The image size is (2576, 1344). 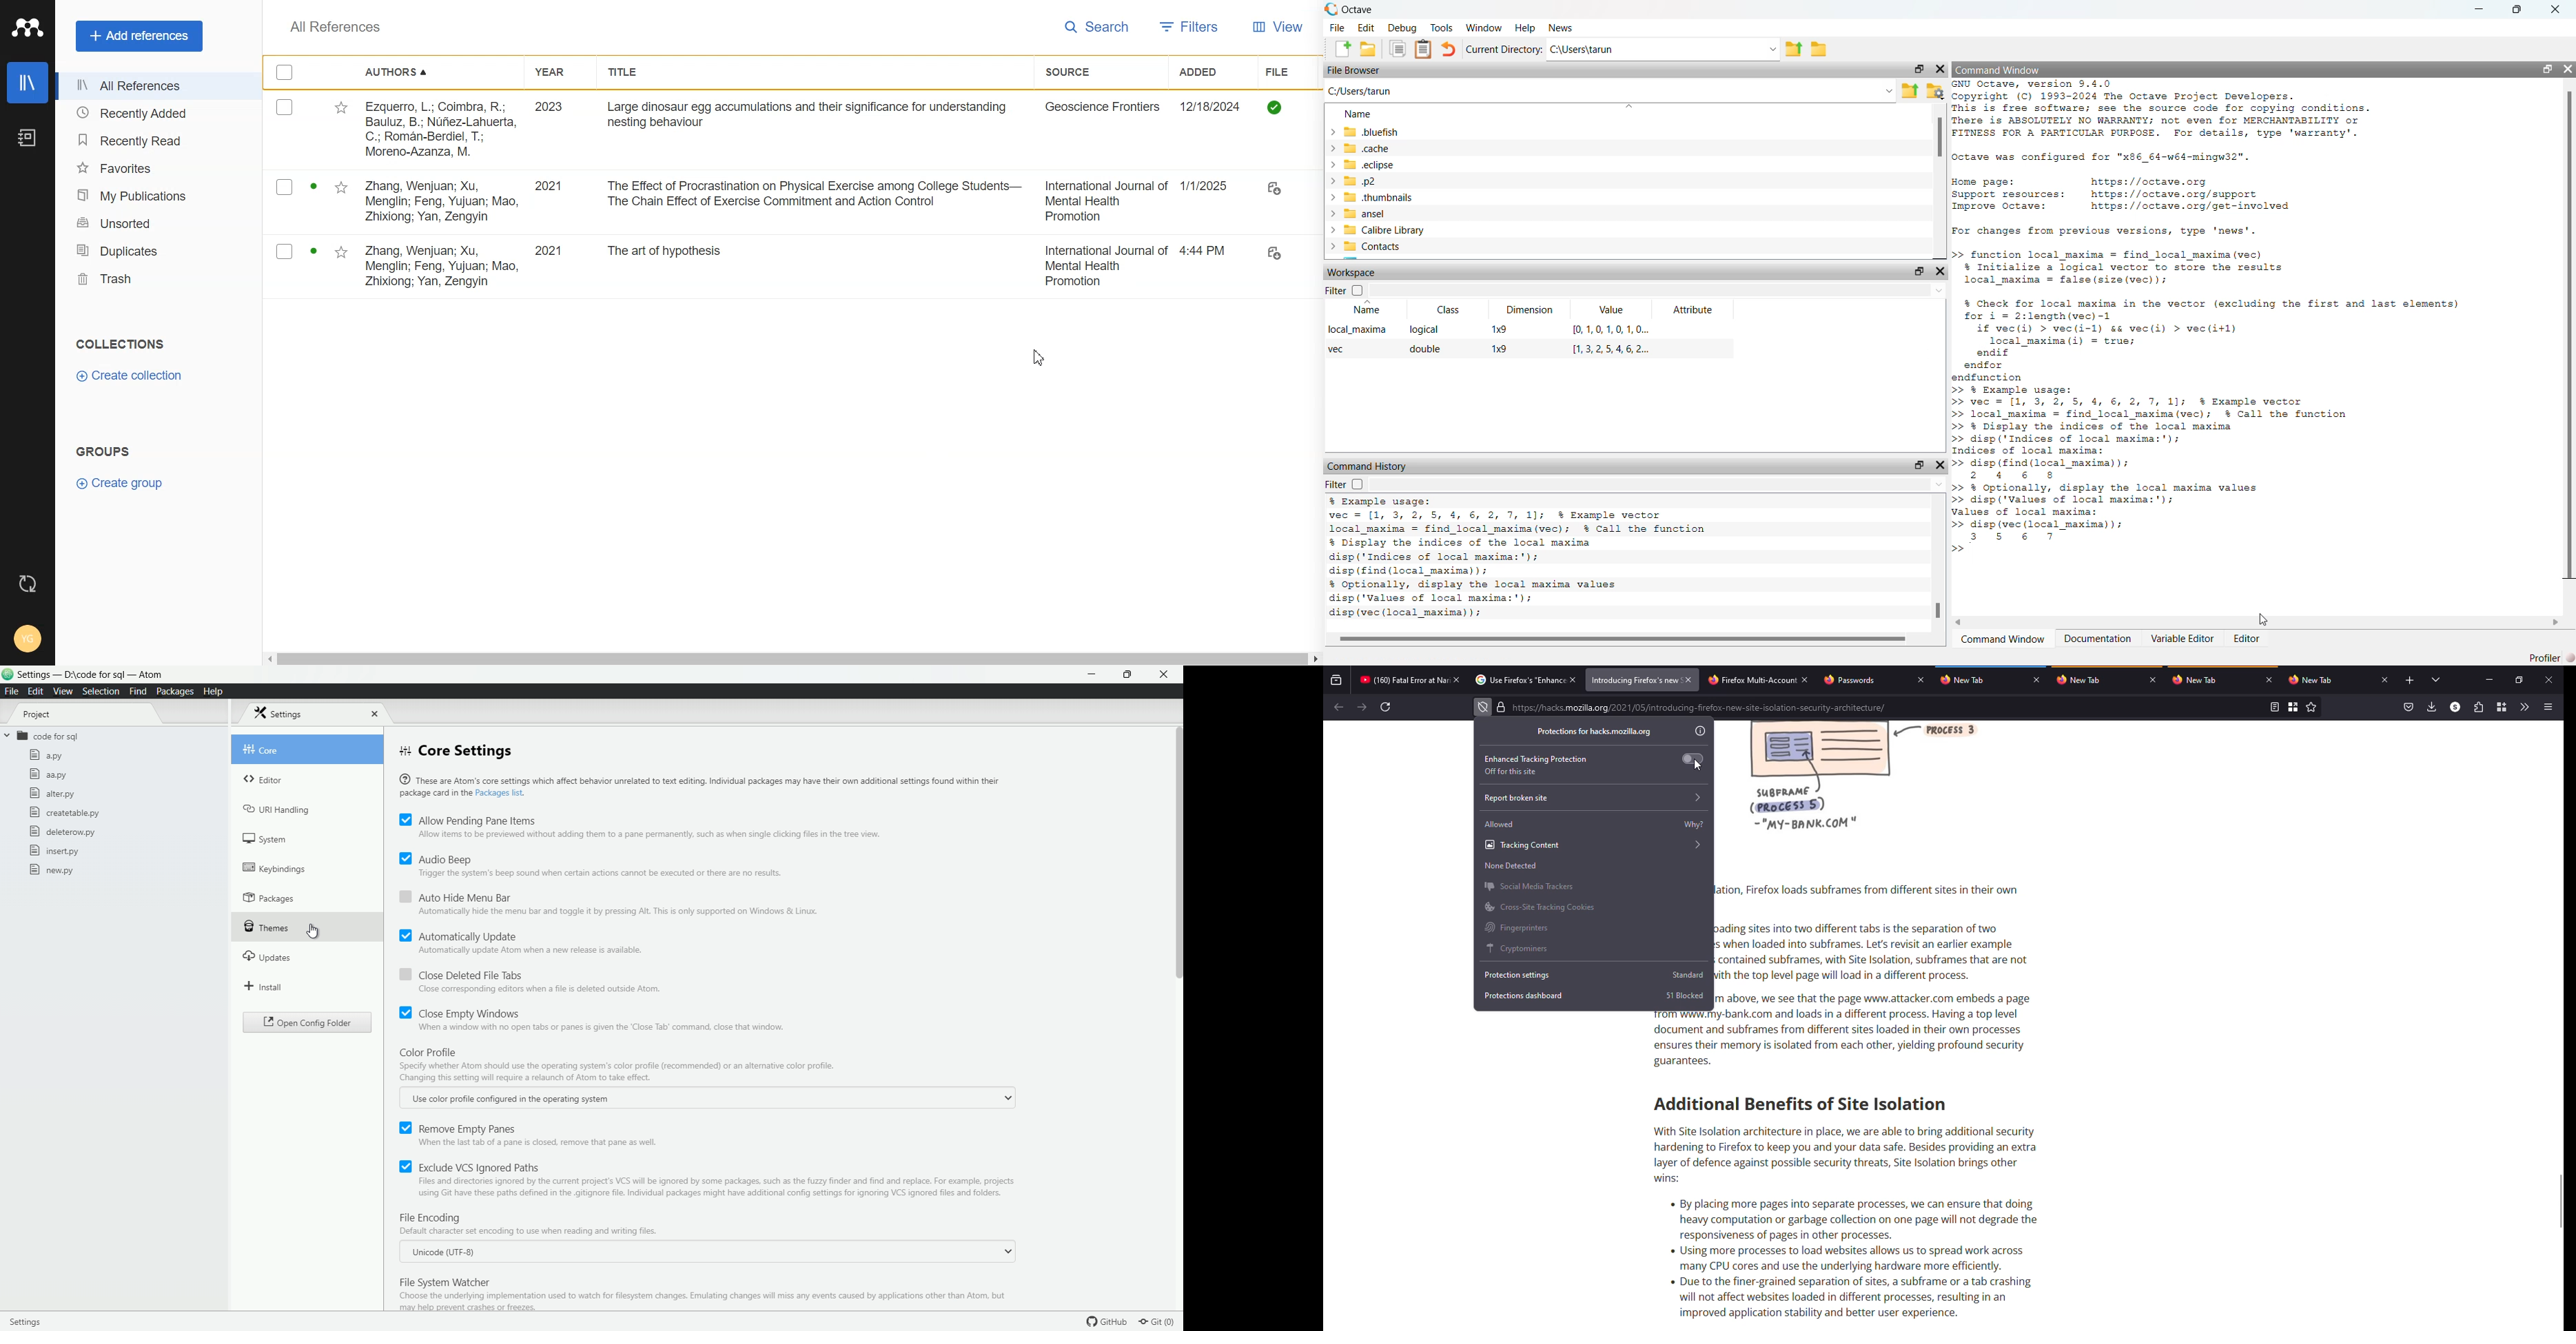 What do you see at coordinates (2184, 639) in the screenshot?
I see `Variable Editor` at bounding box center [2184, 639].